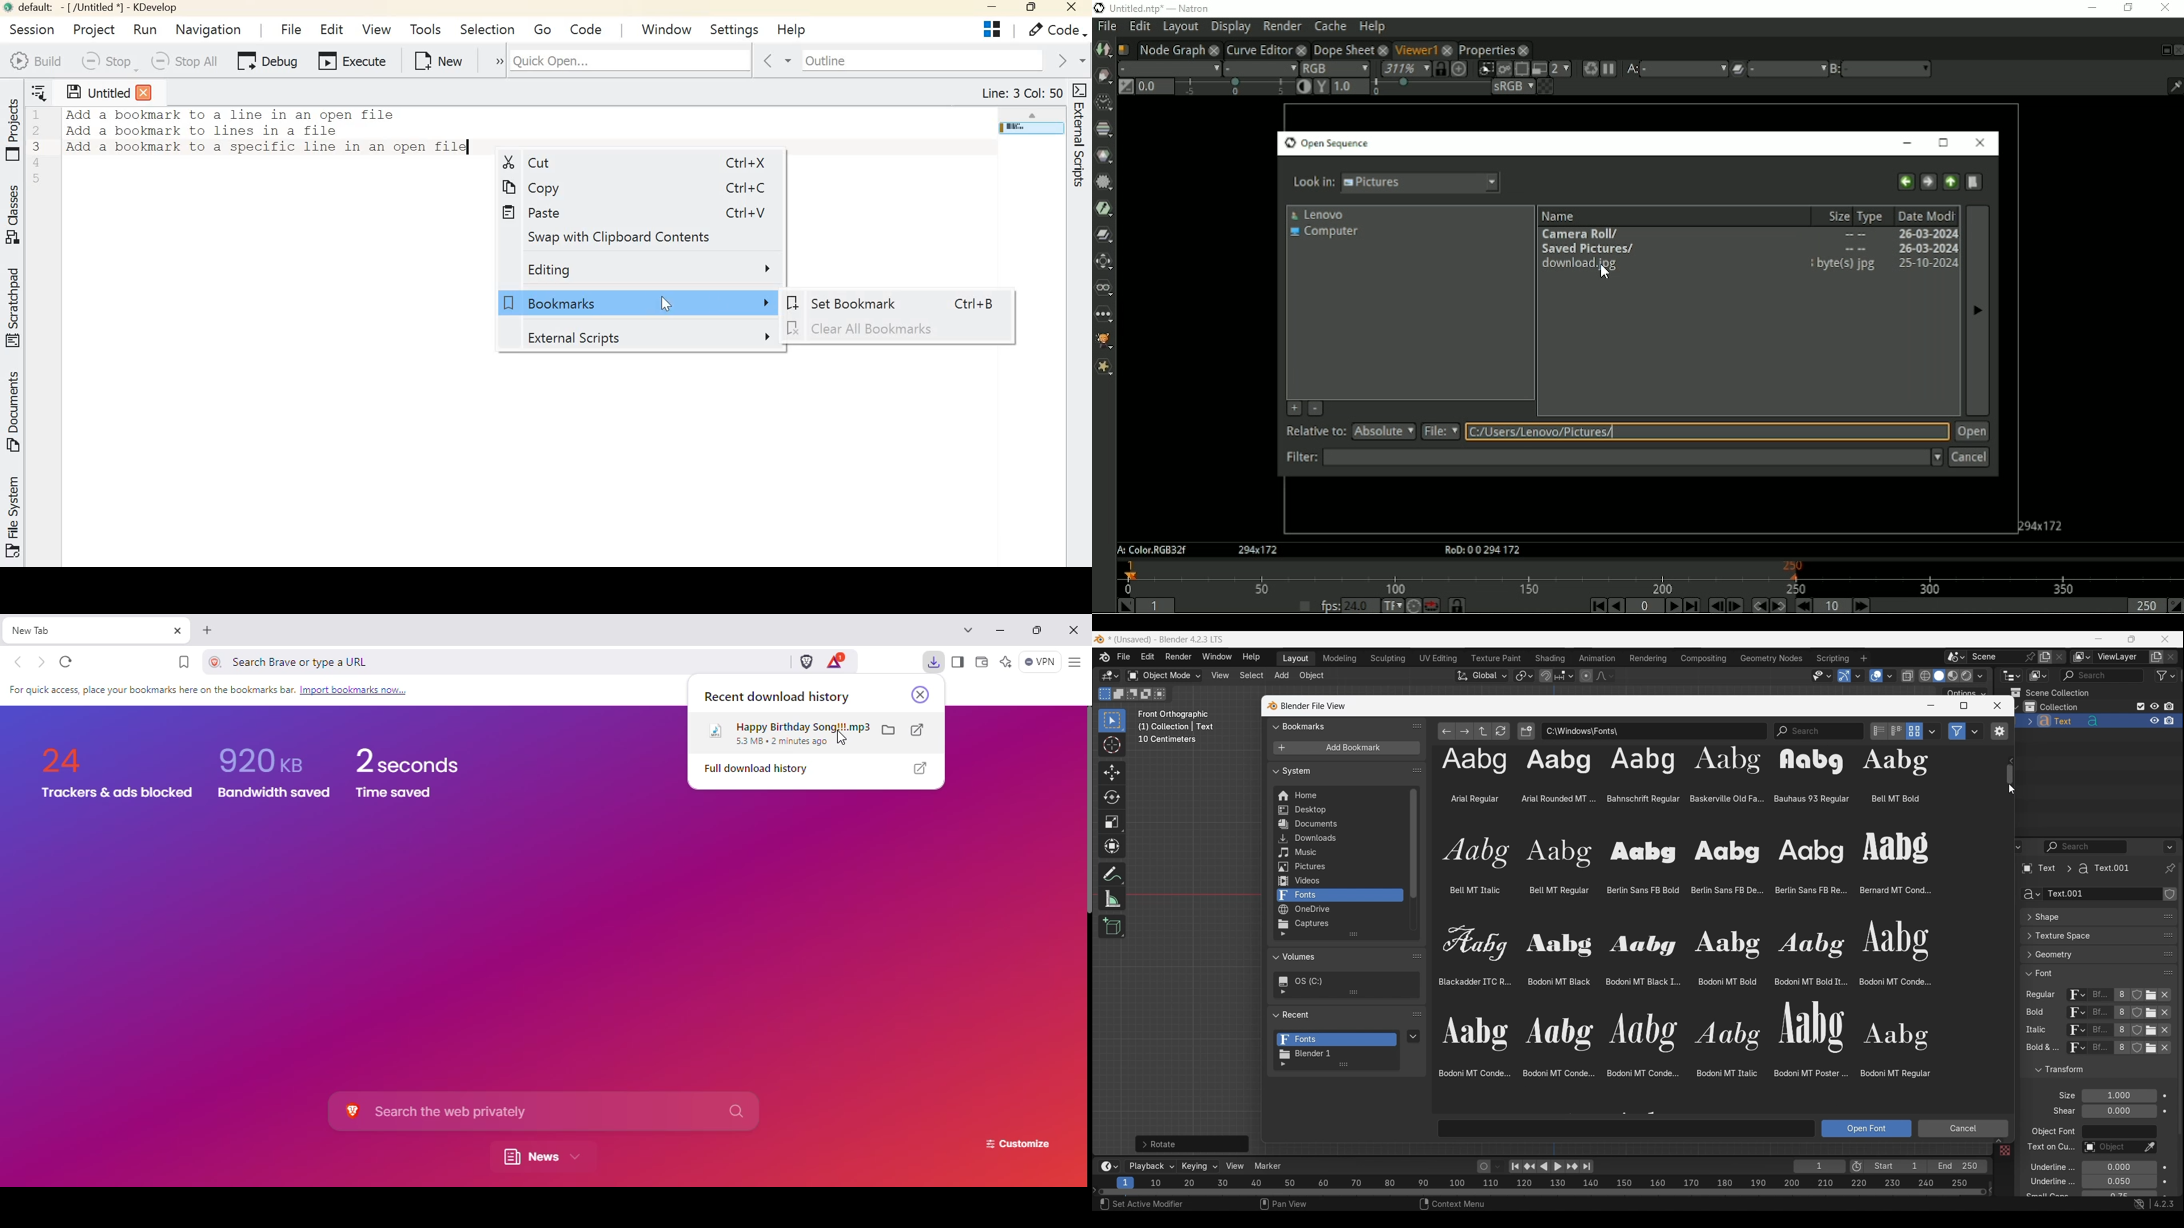  Describe the element at coordinates (1006, 661) in the screenshot. I see `leo AI` at that location.